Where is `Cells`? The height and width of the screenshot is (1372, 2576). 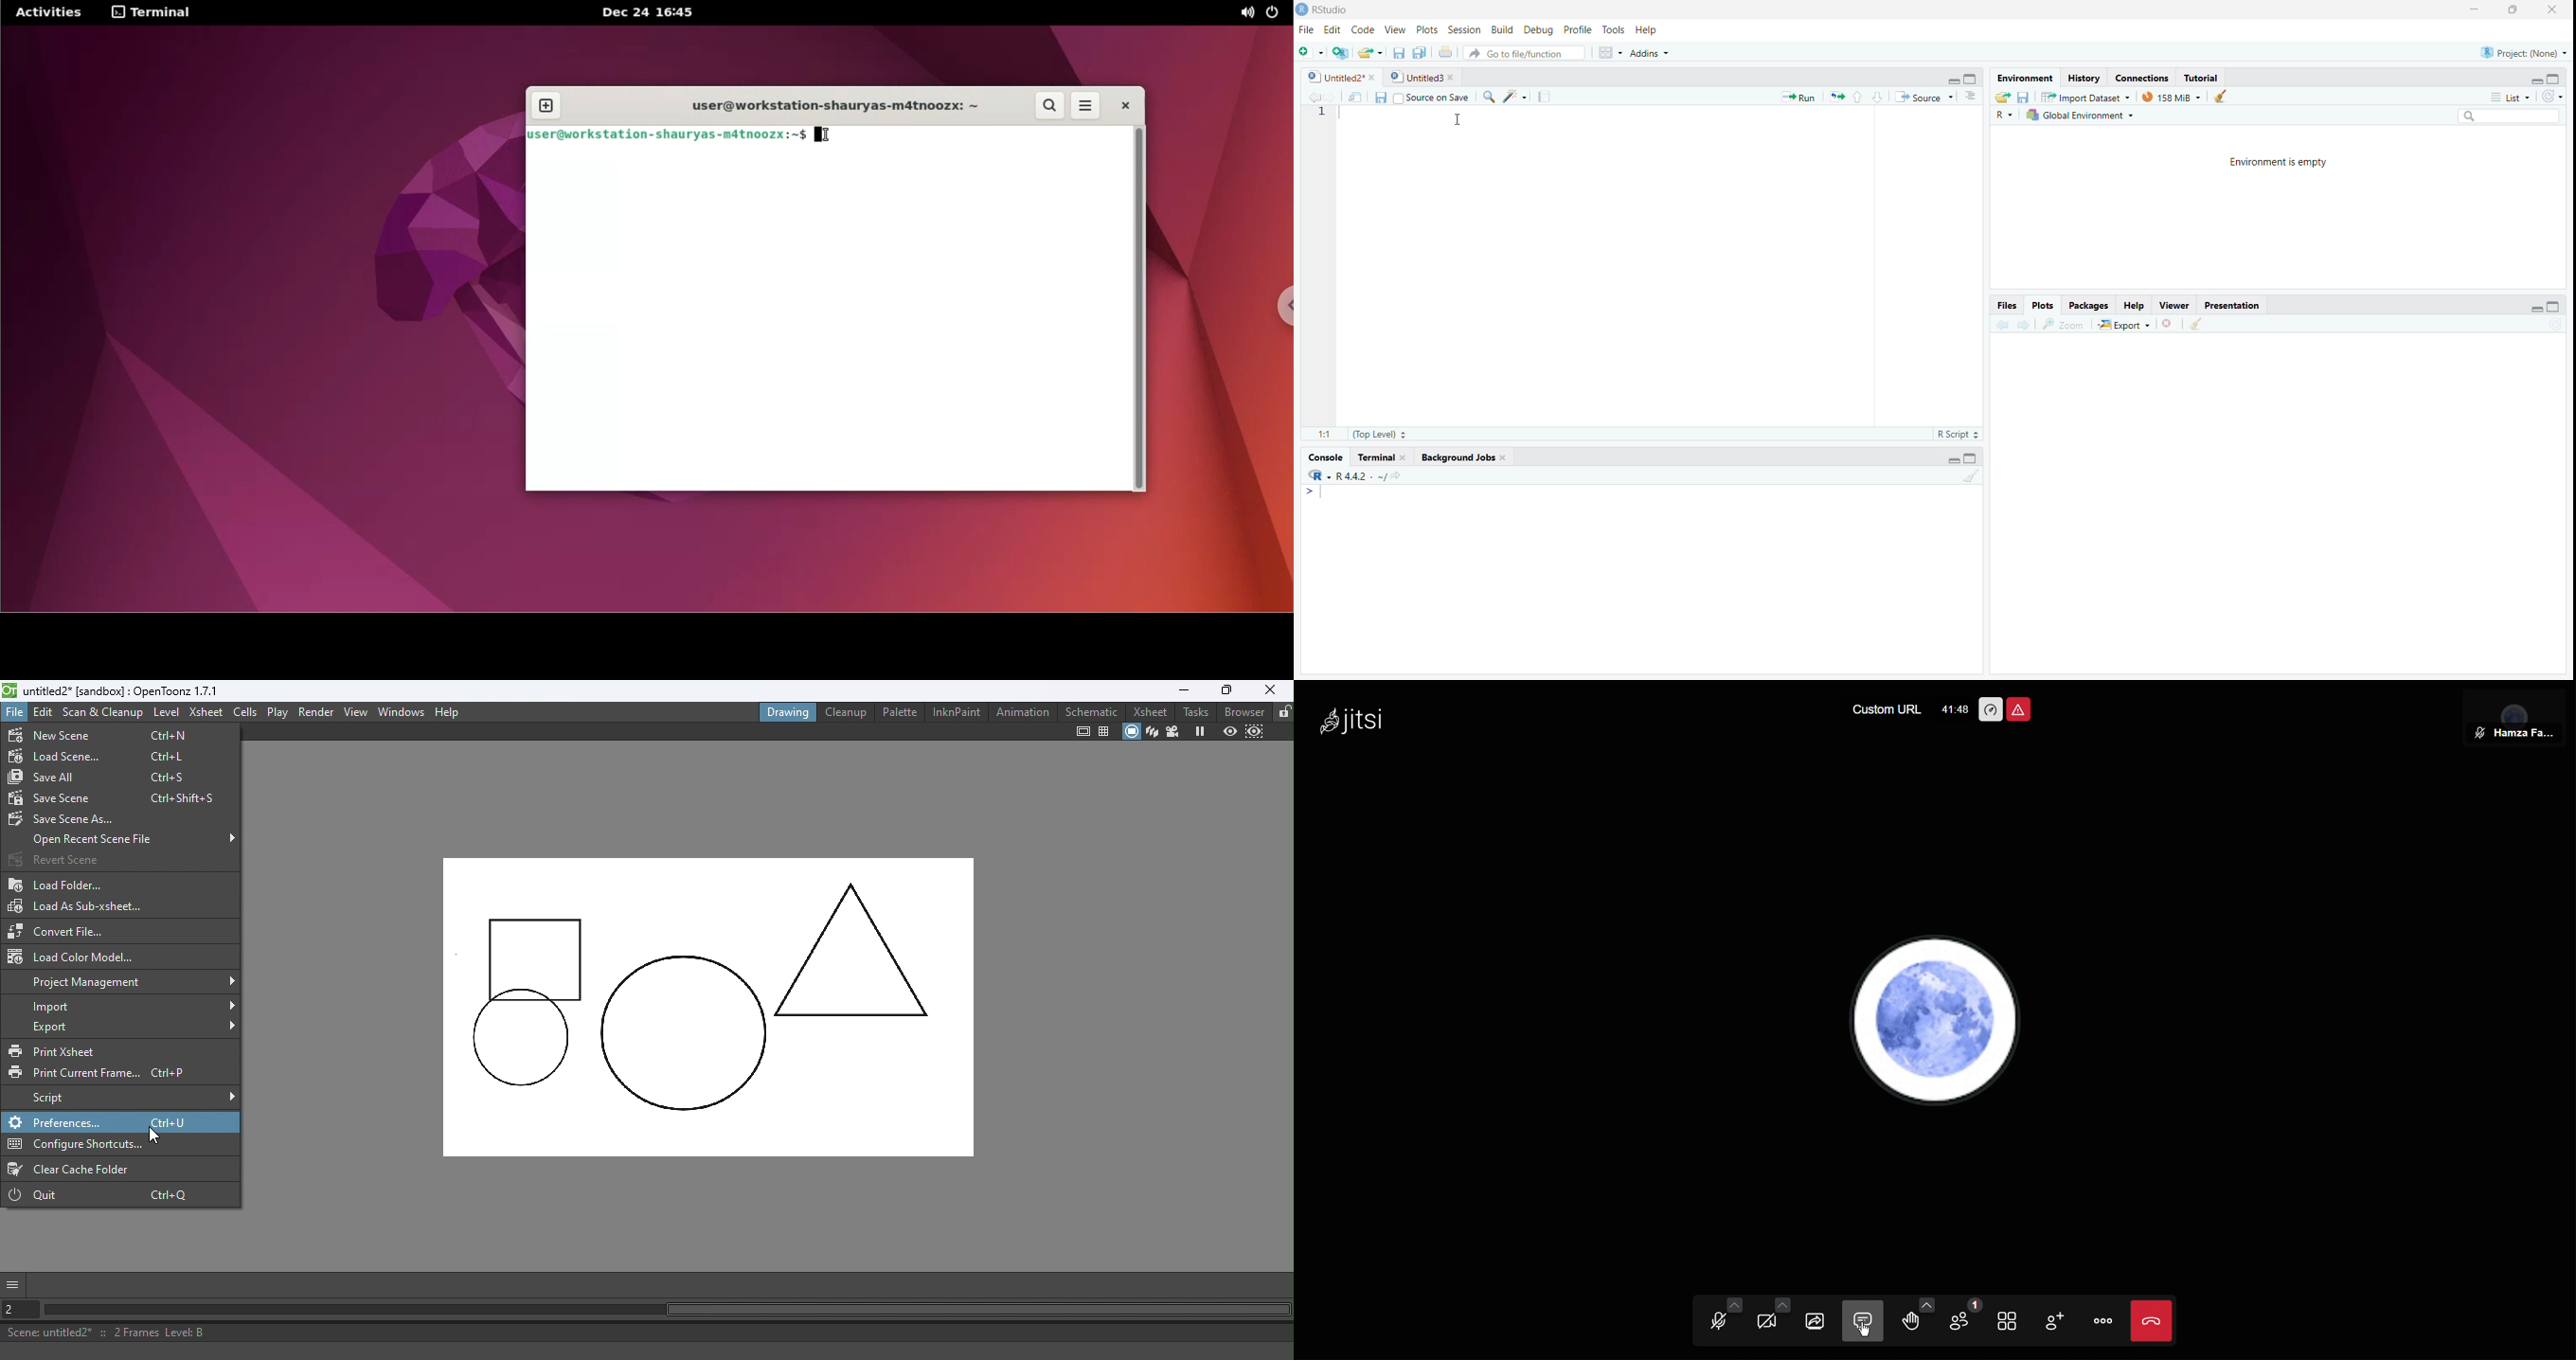
Cells is located at coordinates (245, 712).